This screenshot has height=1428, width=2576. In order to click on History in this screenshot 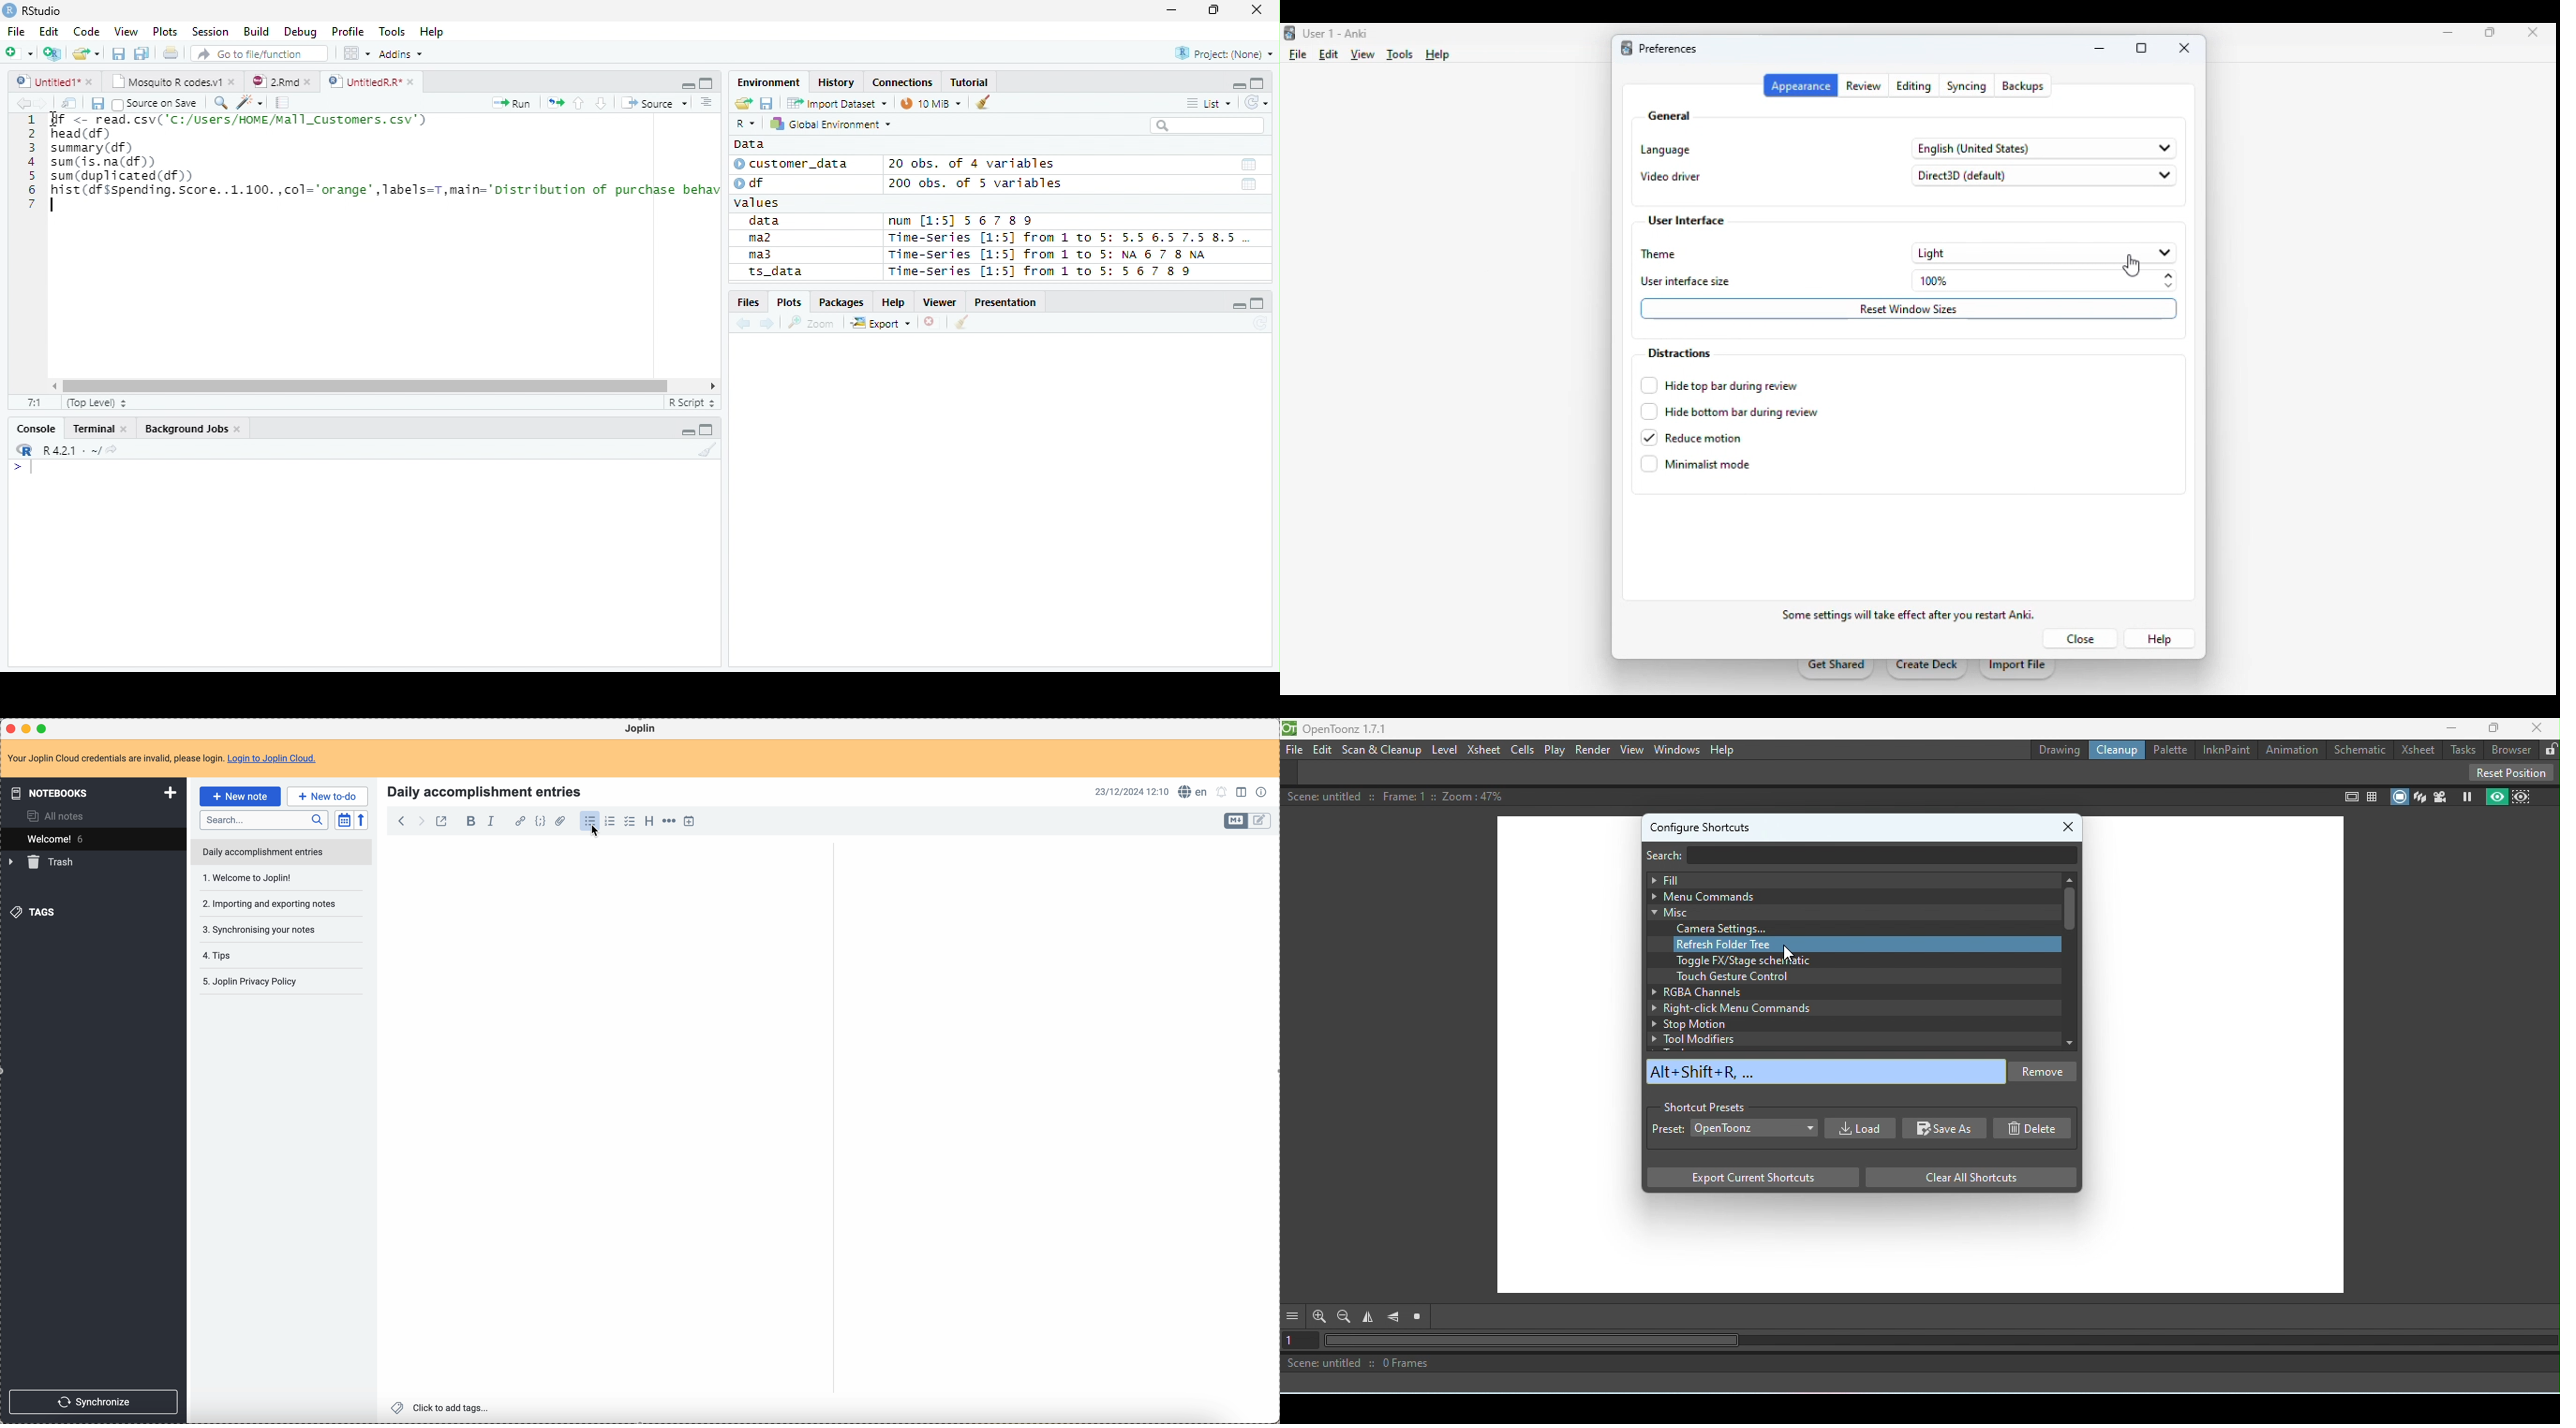, I will do `click(838, 83)`.